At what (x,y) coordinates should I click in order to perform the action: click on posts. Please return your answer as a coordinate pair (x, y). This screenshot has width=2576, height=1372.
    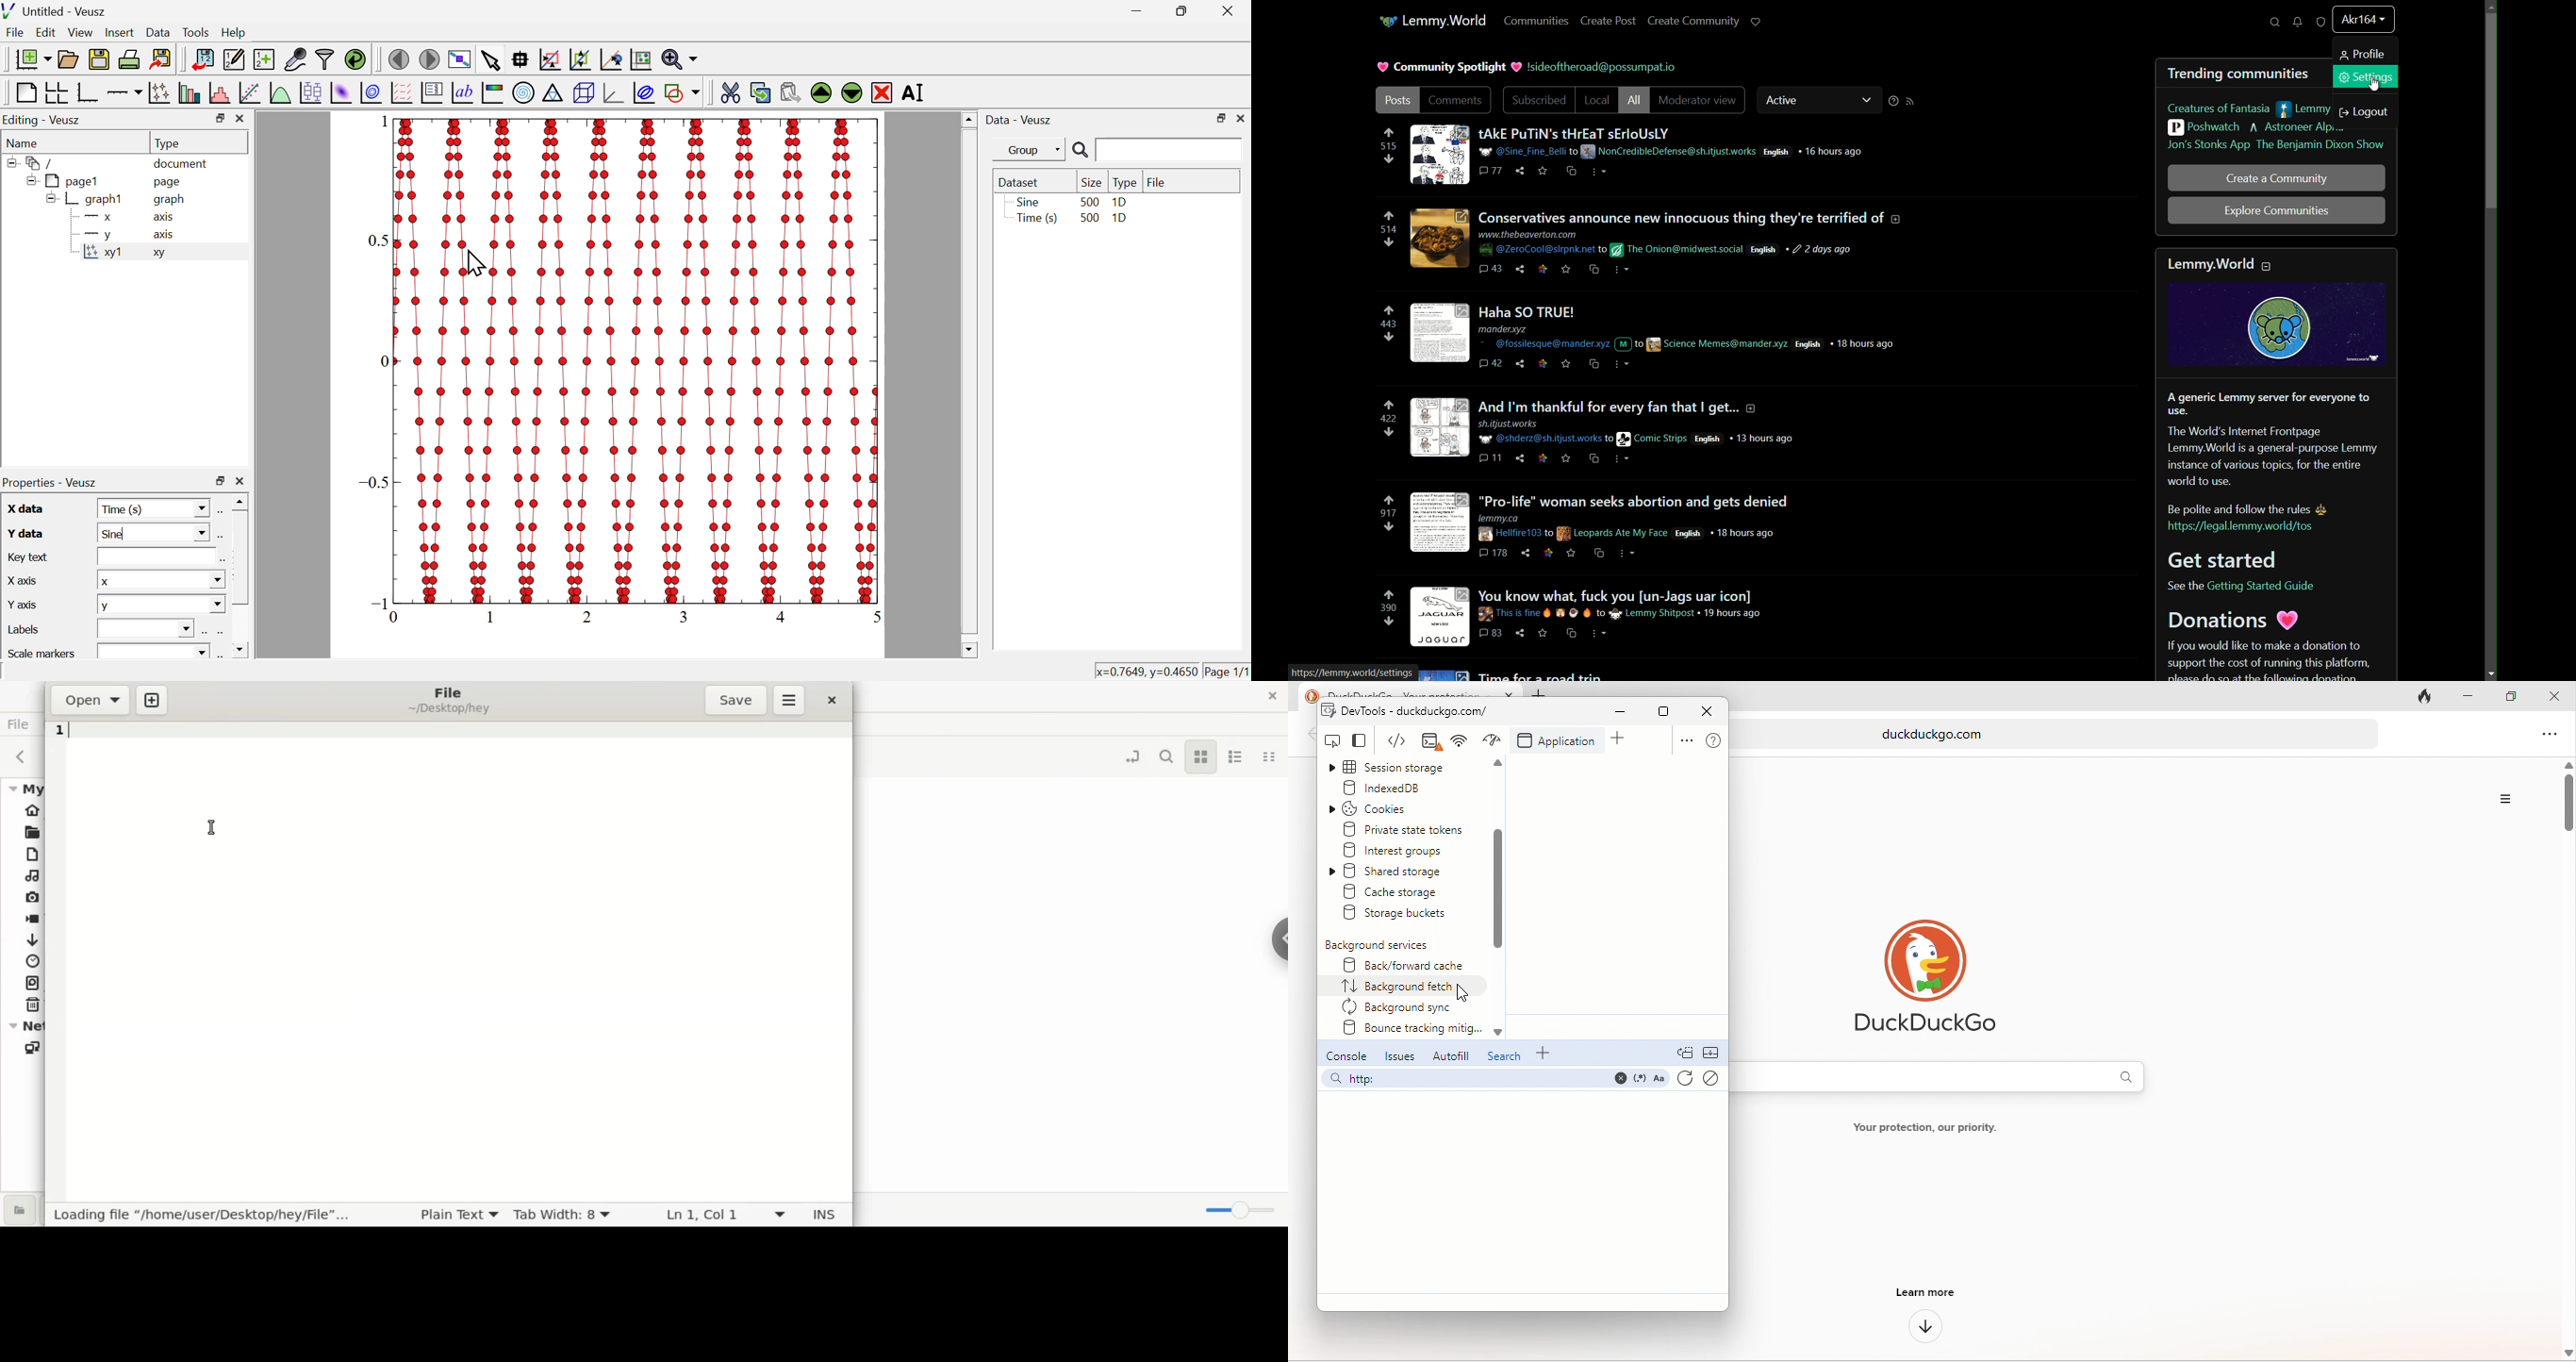
    Looking at the image, I should click on (1396, 100).